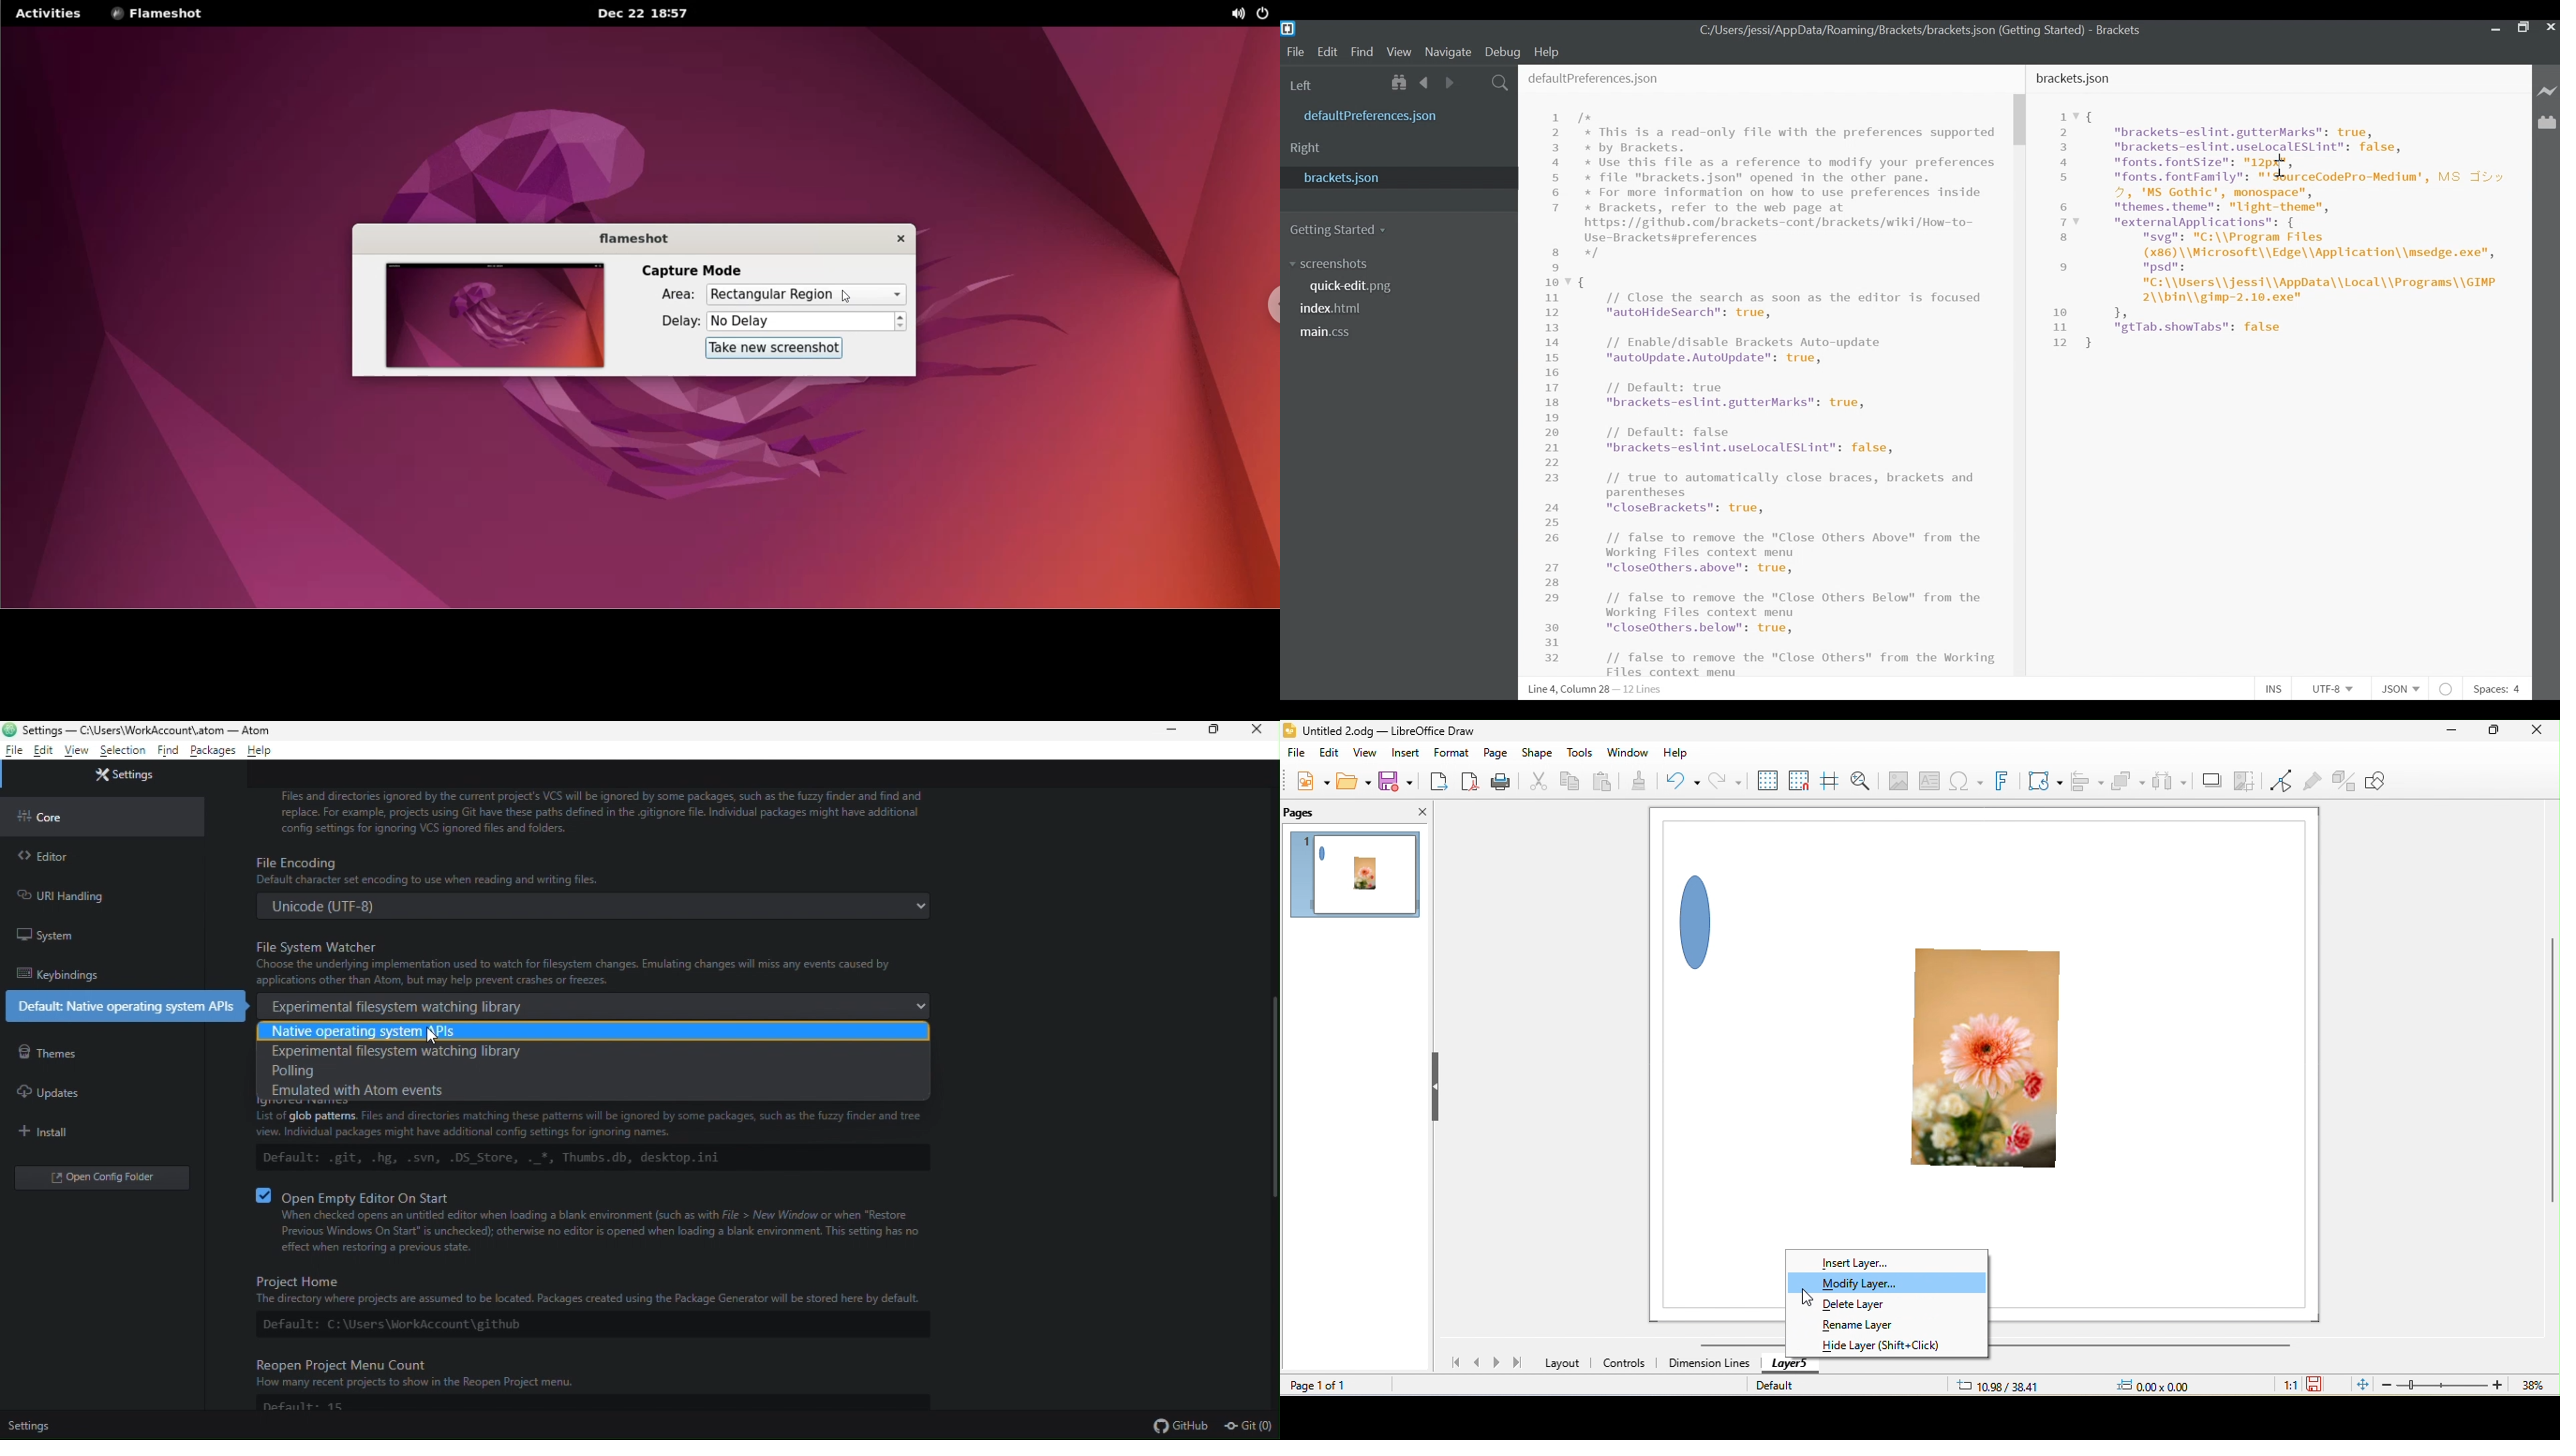 Image resolution: width=2576 pixels, height=1456 pixels. I want to click on clone formatting, so click(1646, 782).